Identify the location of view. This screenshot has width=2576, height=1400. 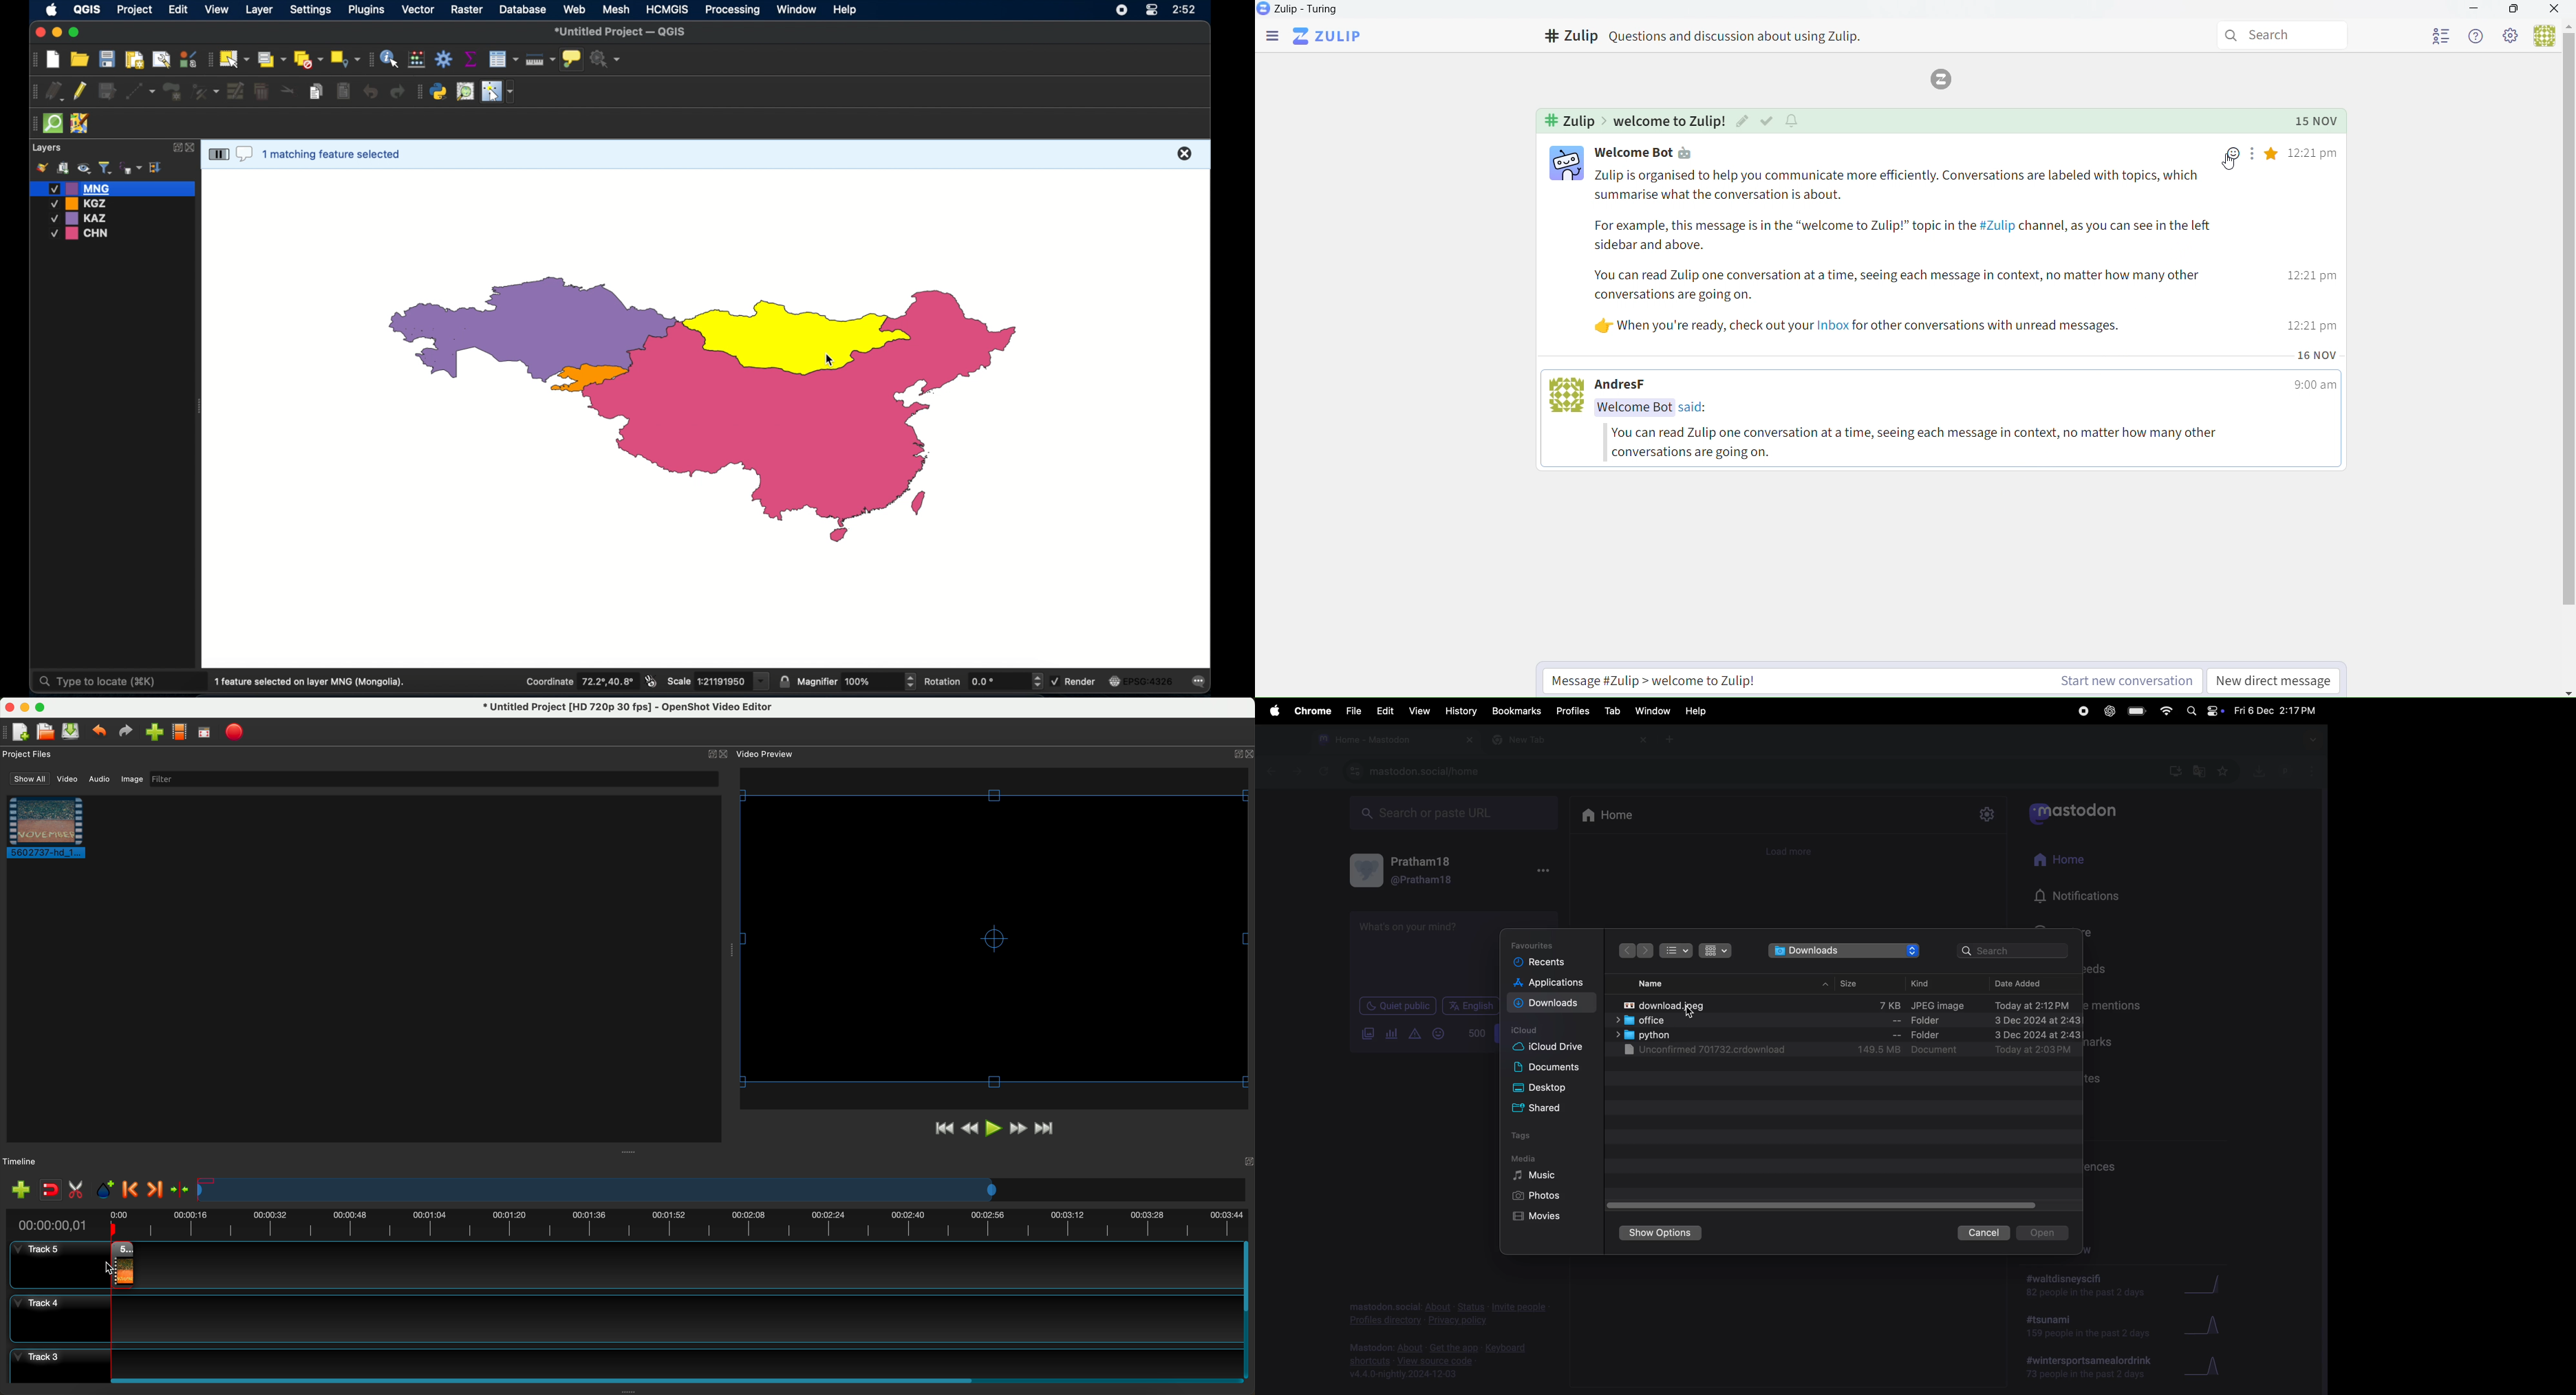
(1417, 710).